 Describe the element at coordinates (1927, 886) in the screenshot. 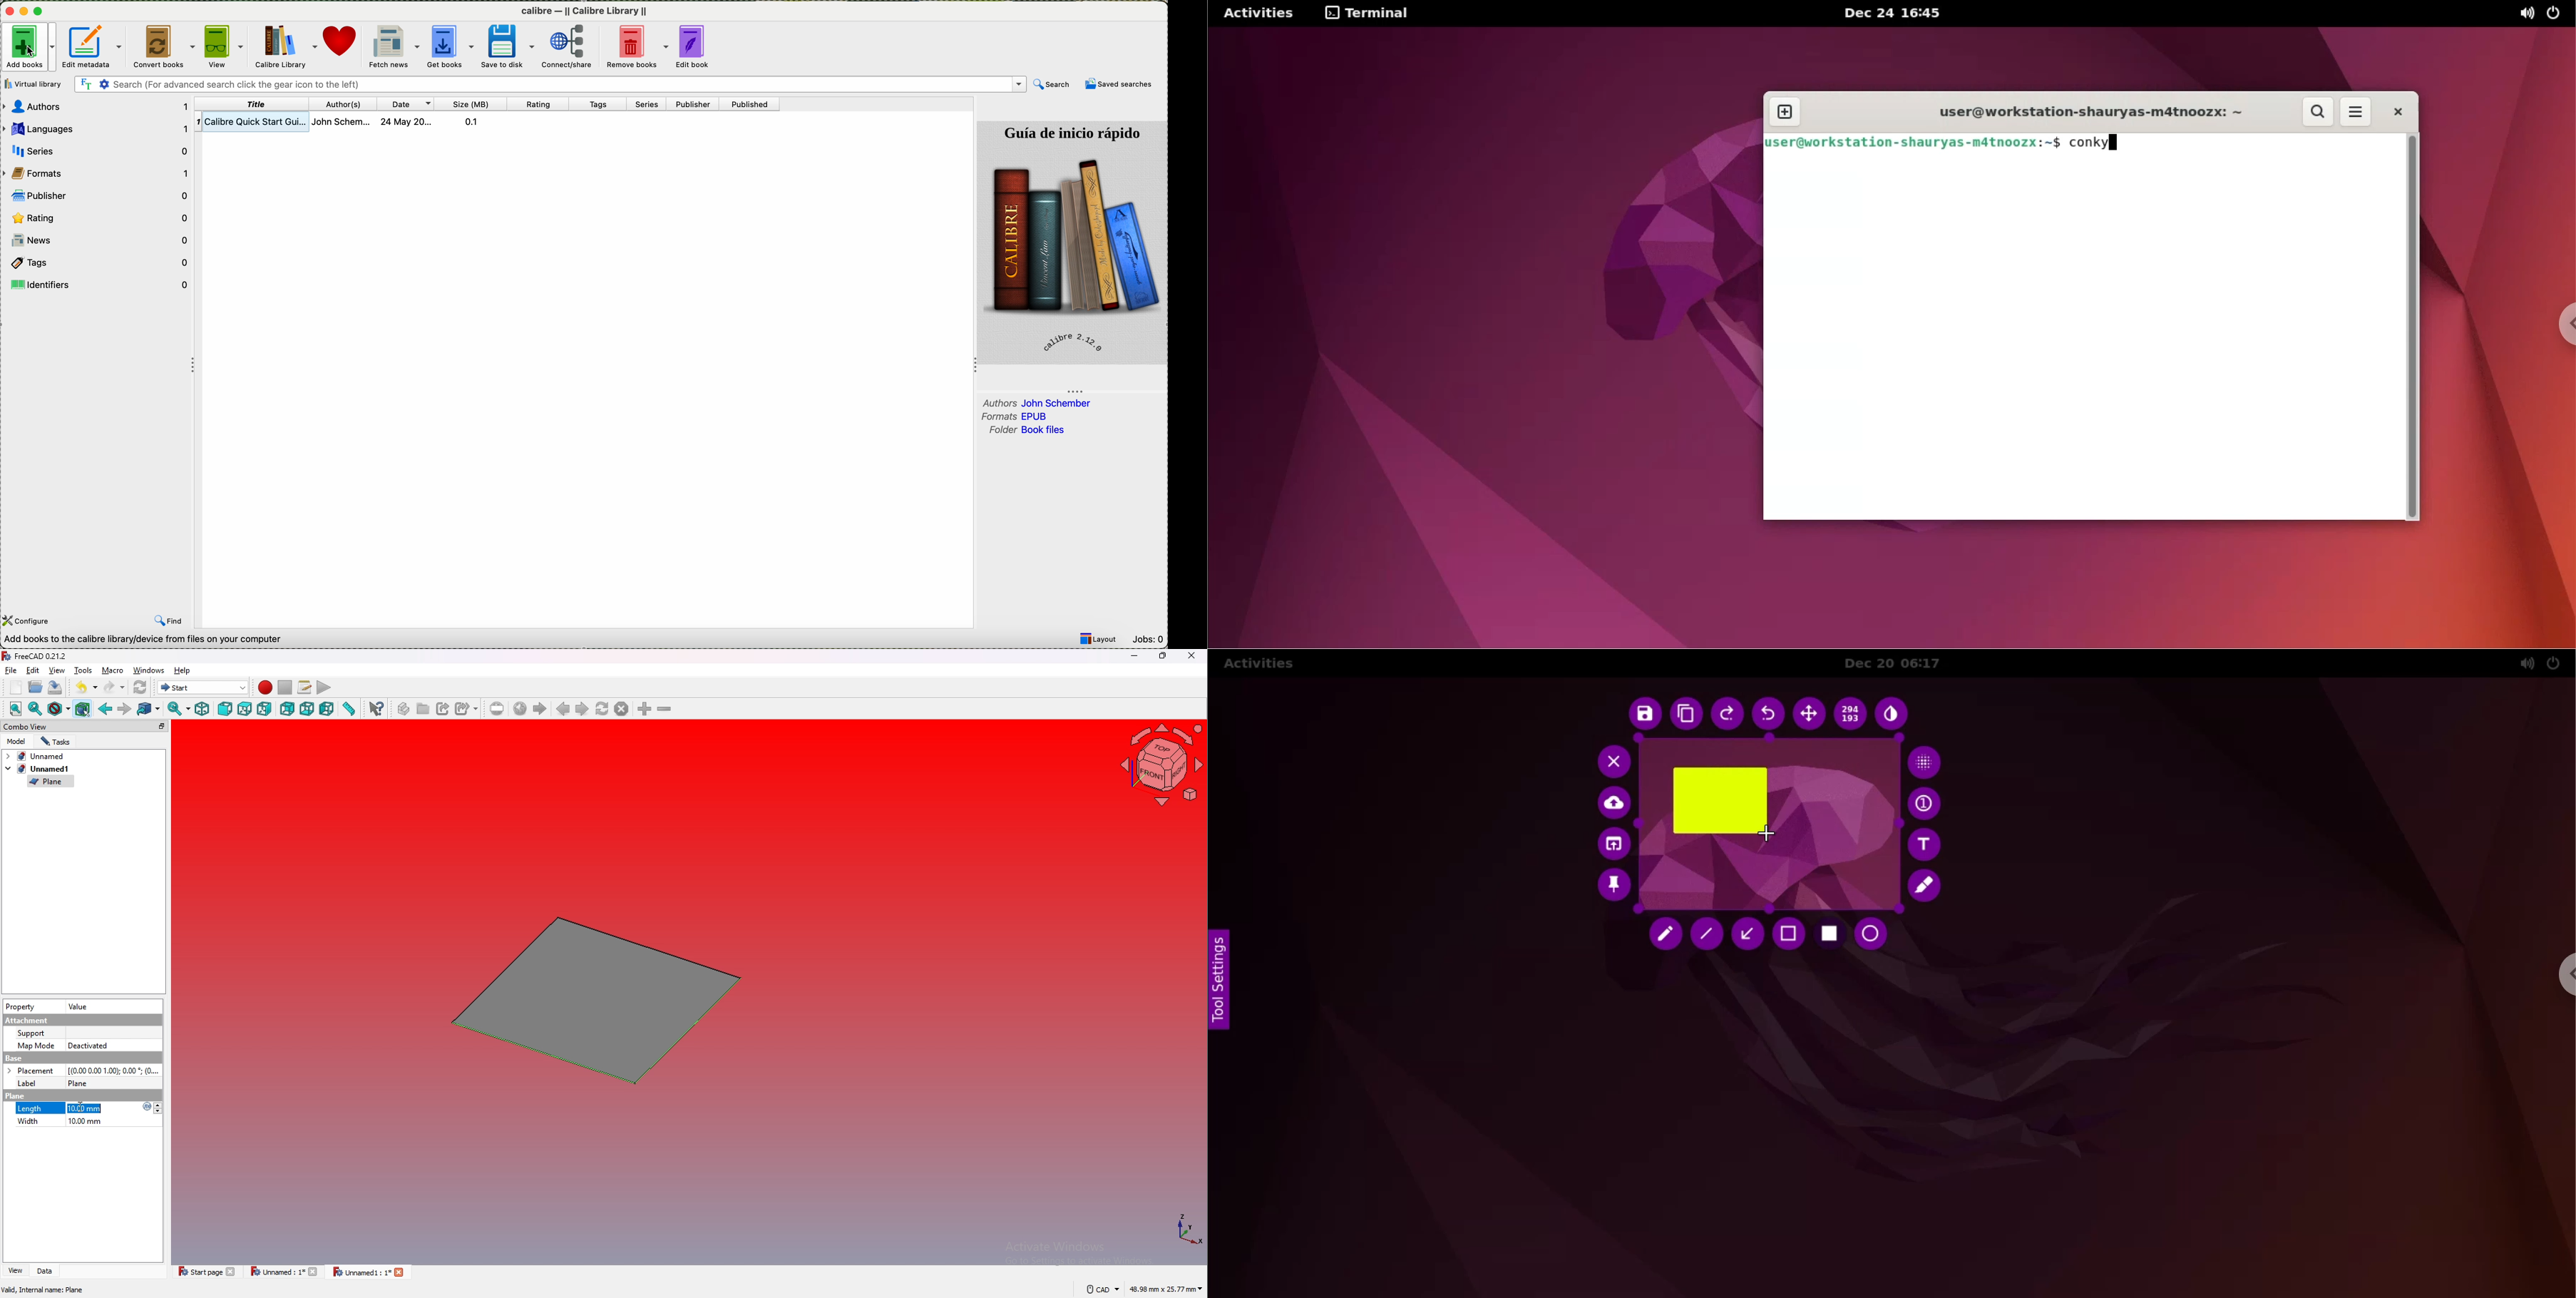

I see `marker` at that location.